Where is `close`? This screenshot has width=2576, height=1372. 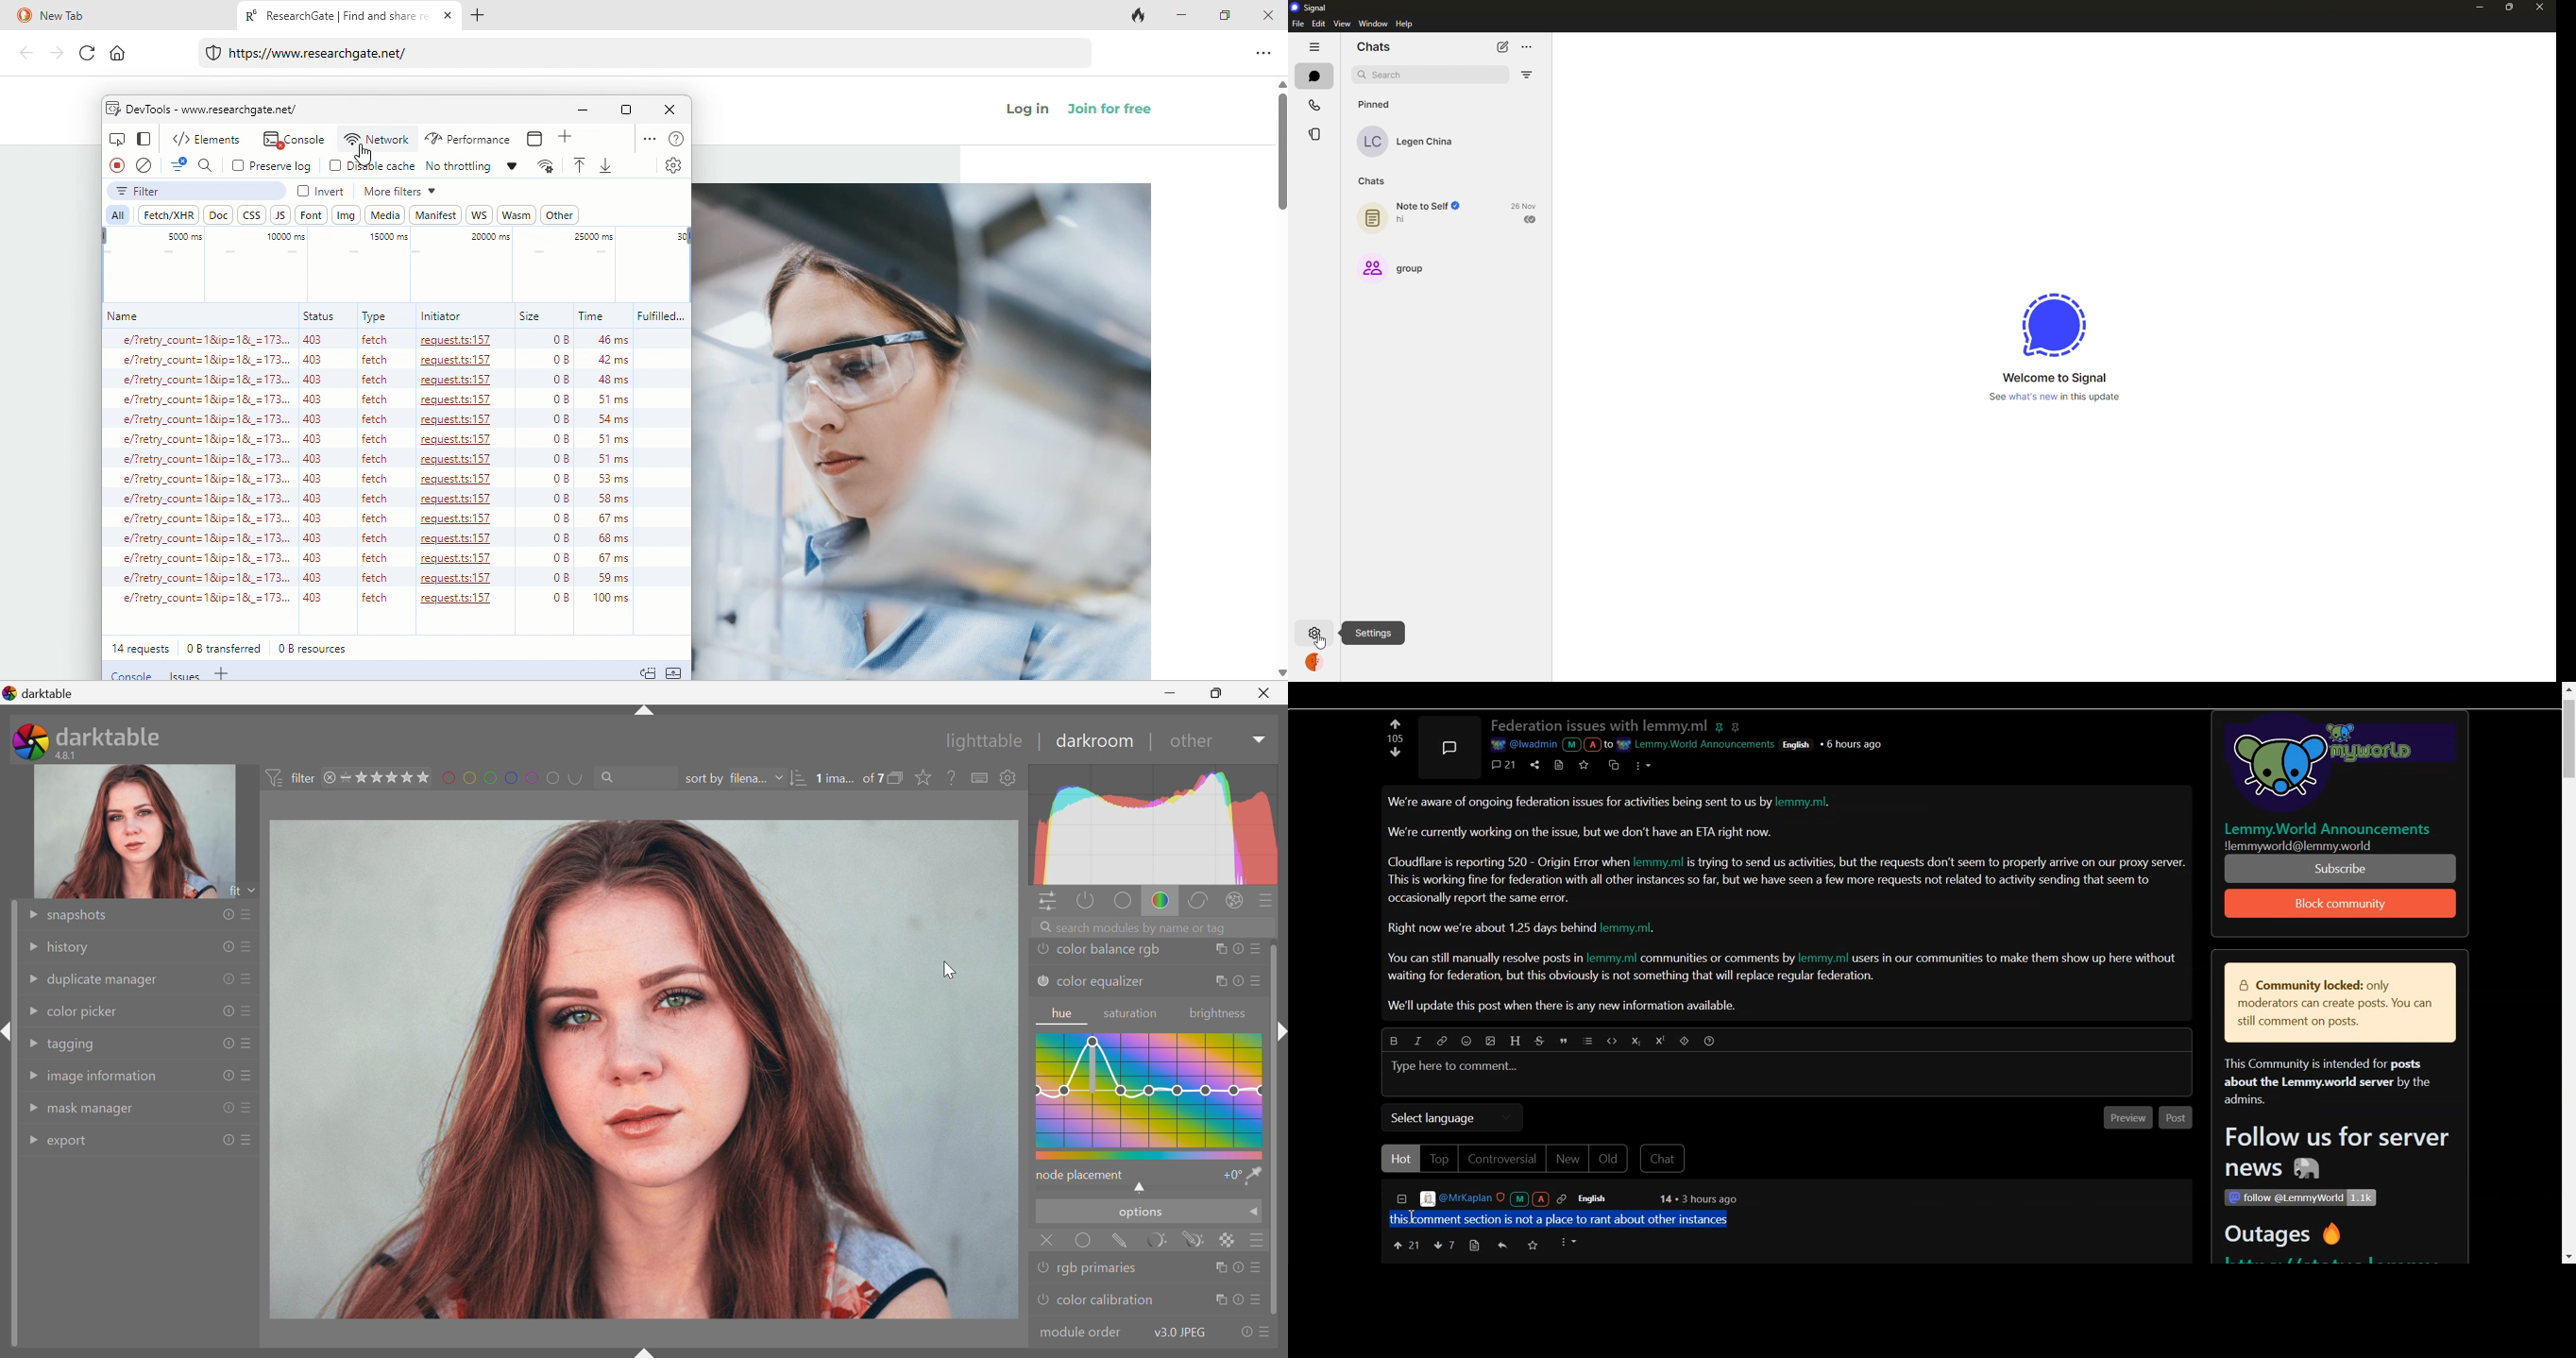 close is located at coordinates (1268, 14).